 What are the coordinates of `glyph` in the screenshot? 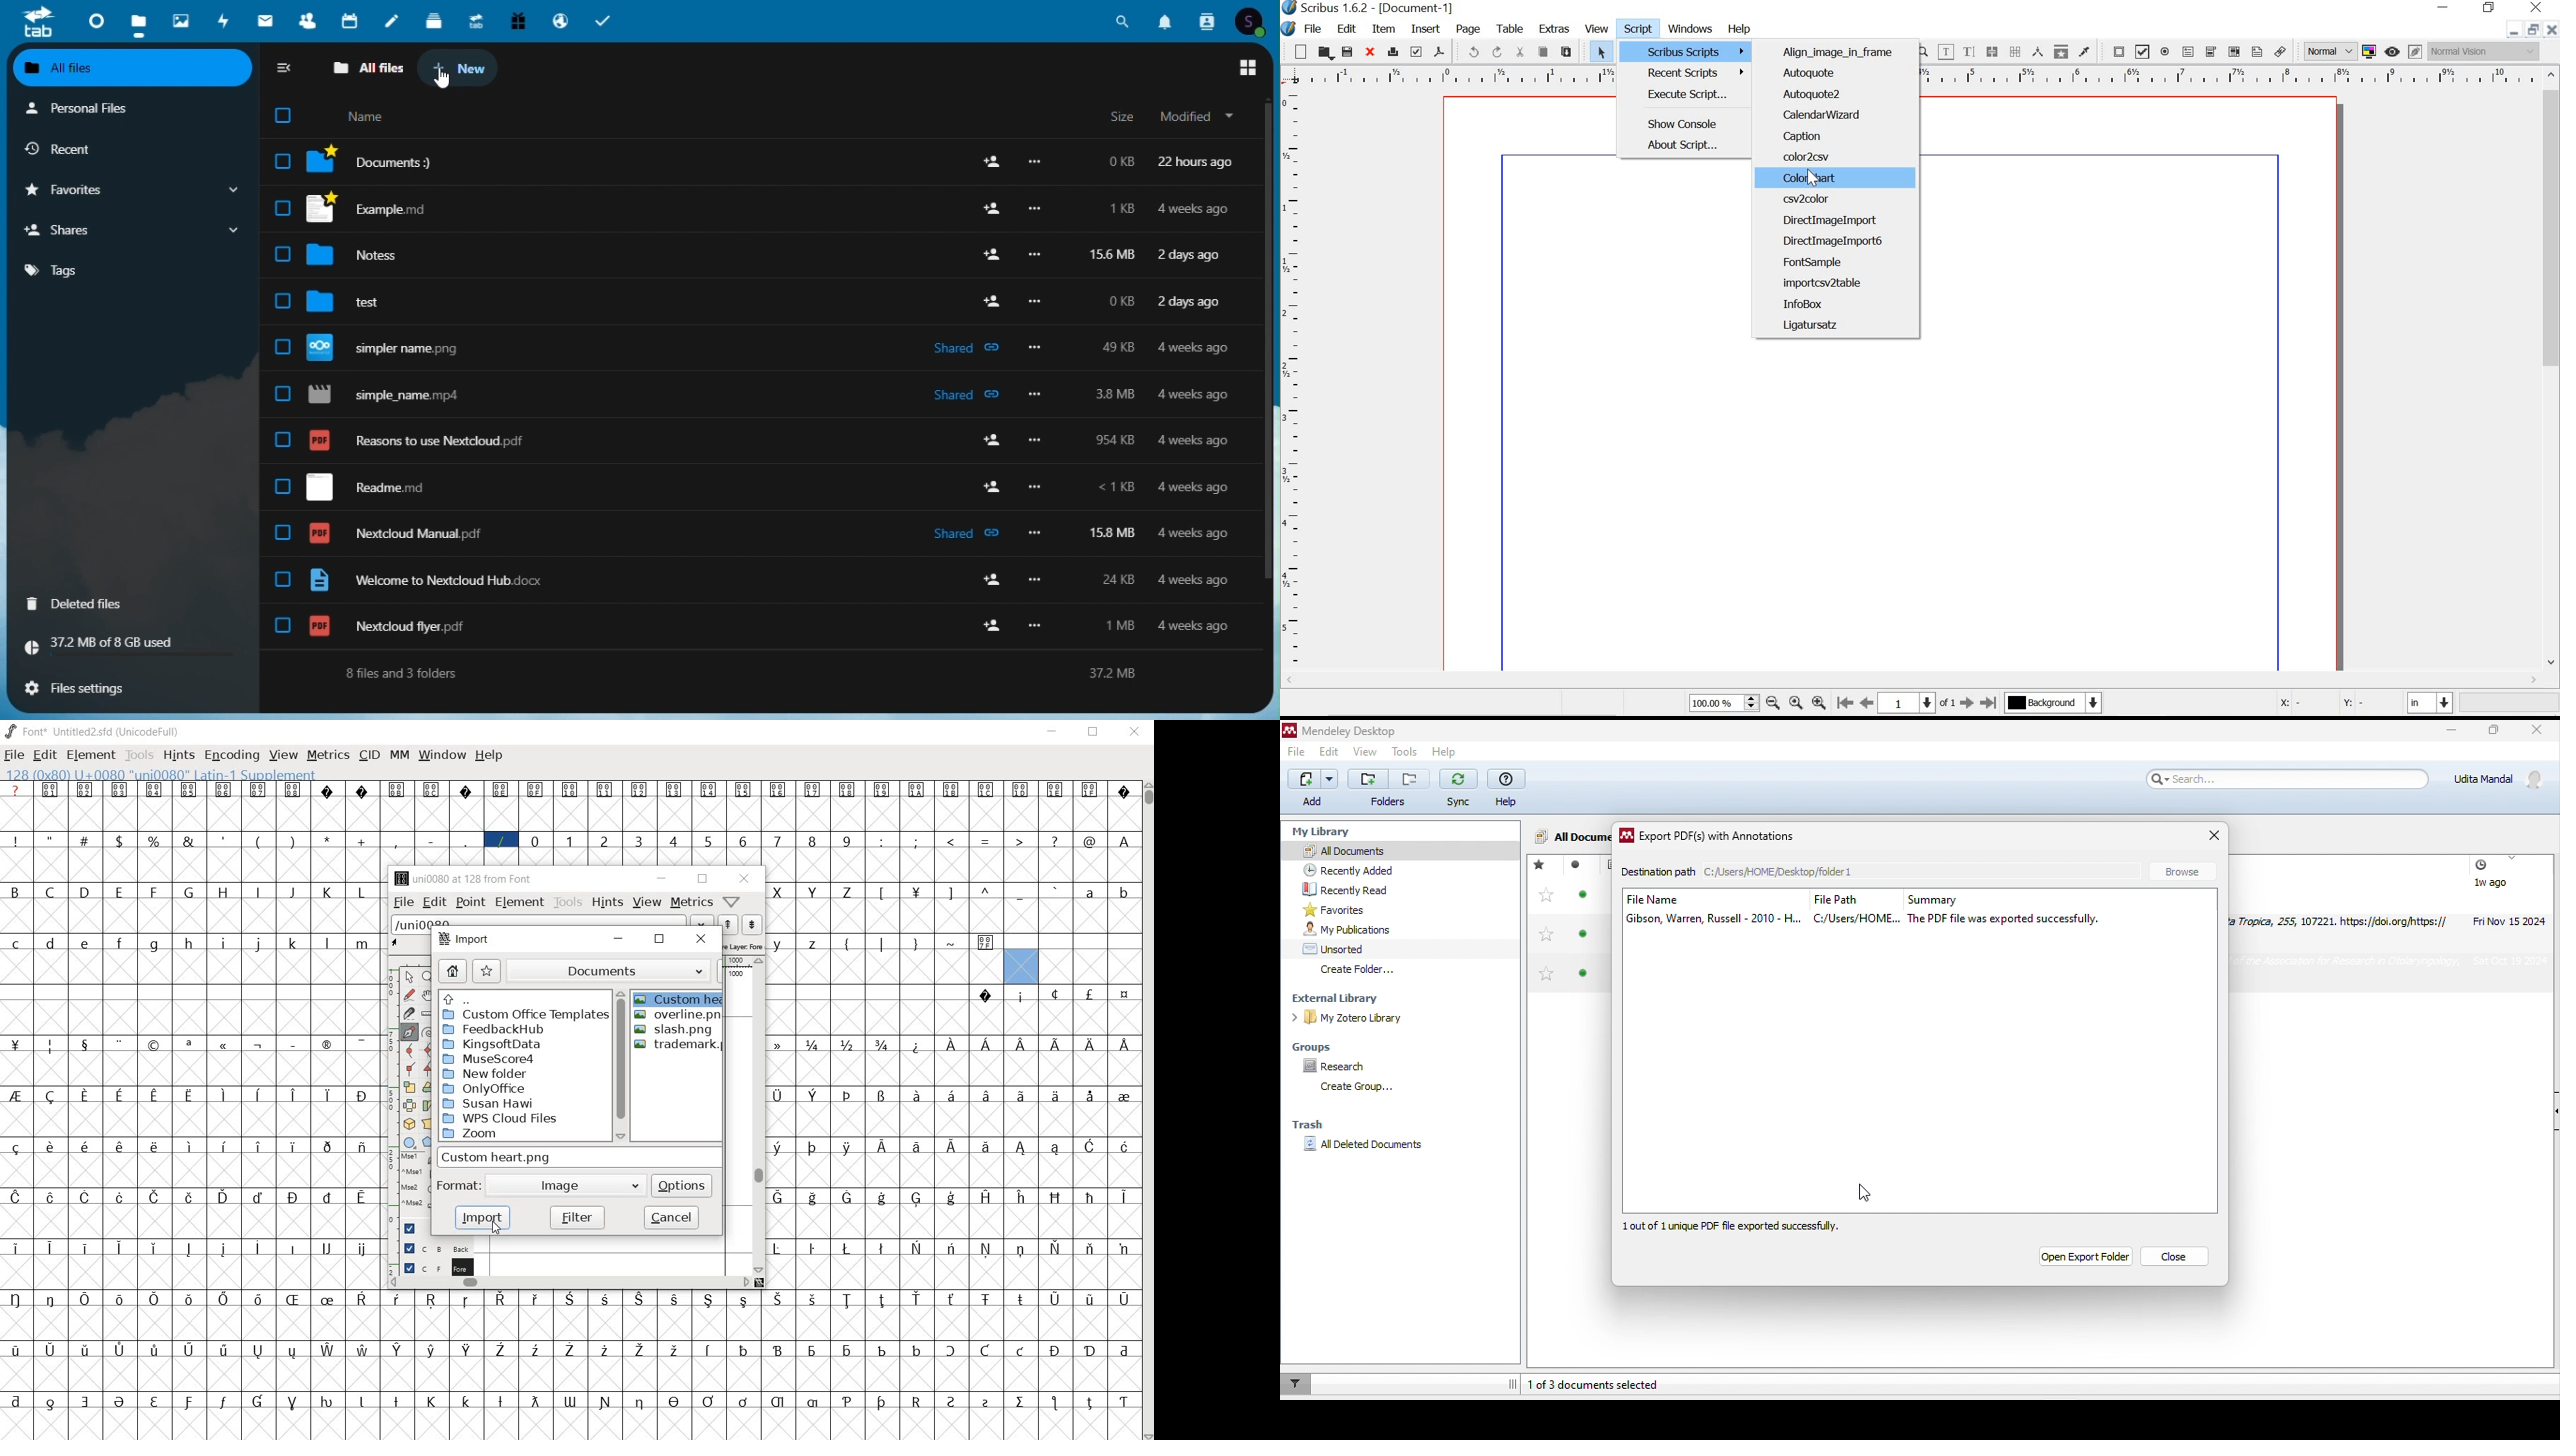 It's located at (917, 841).